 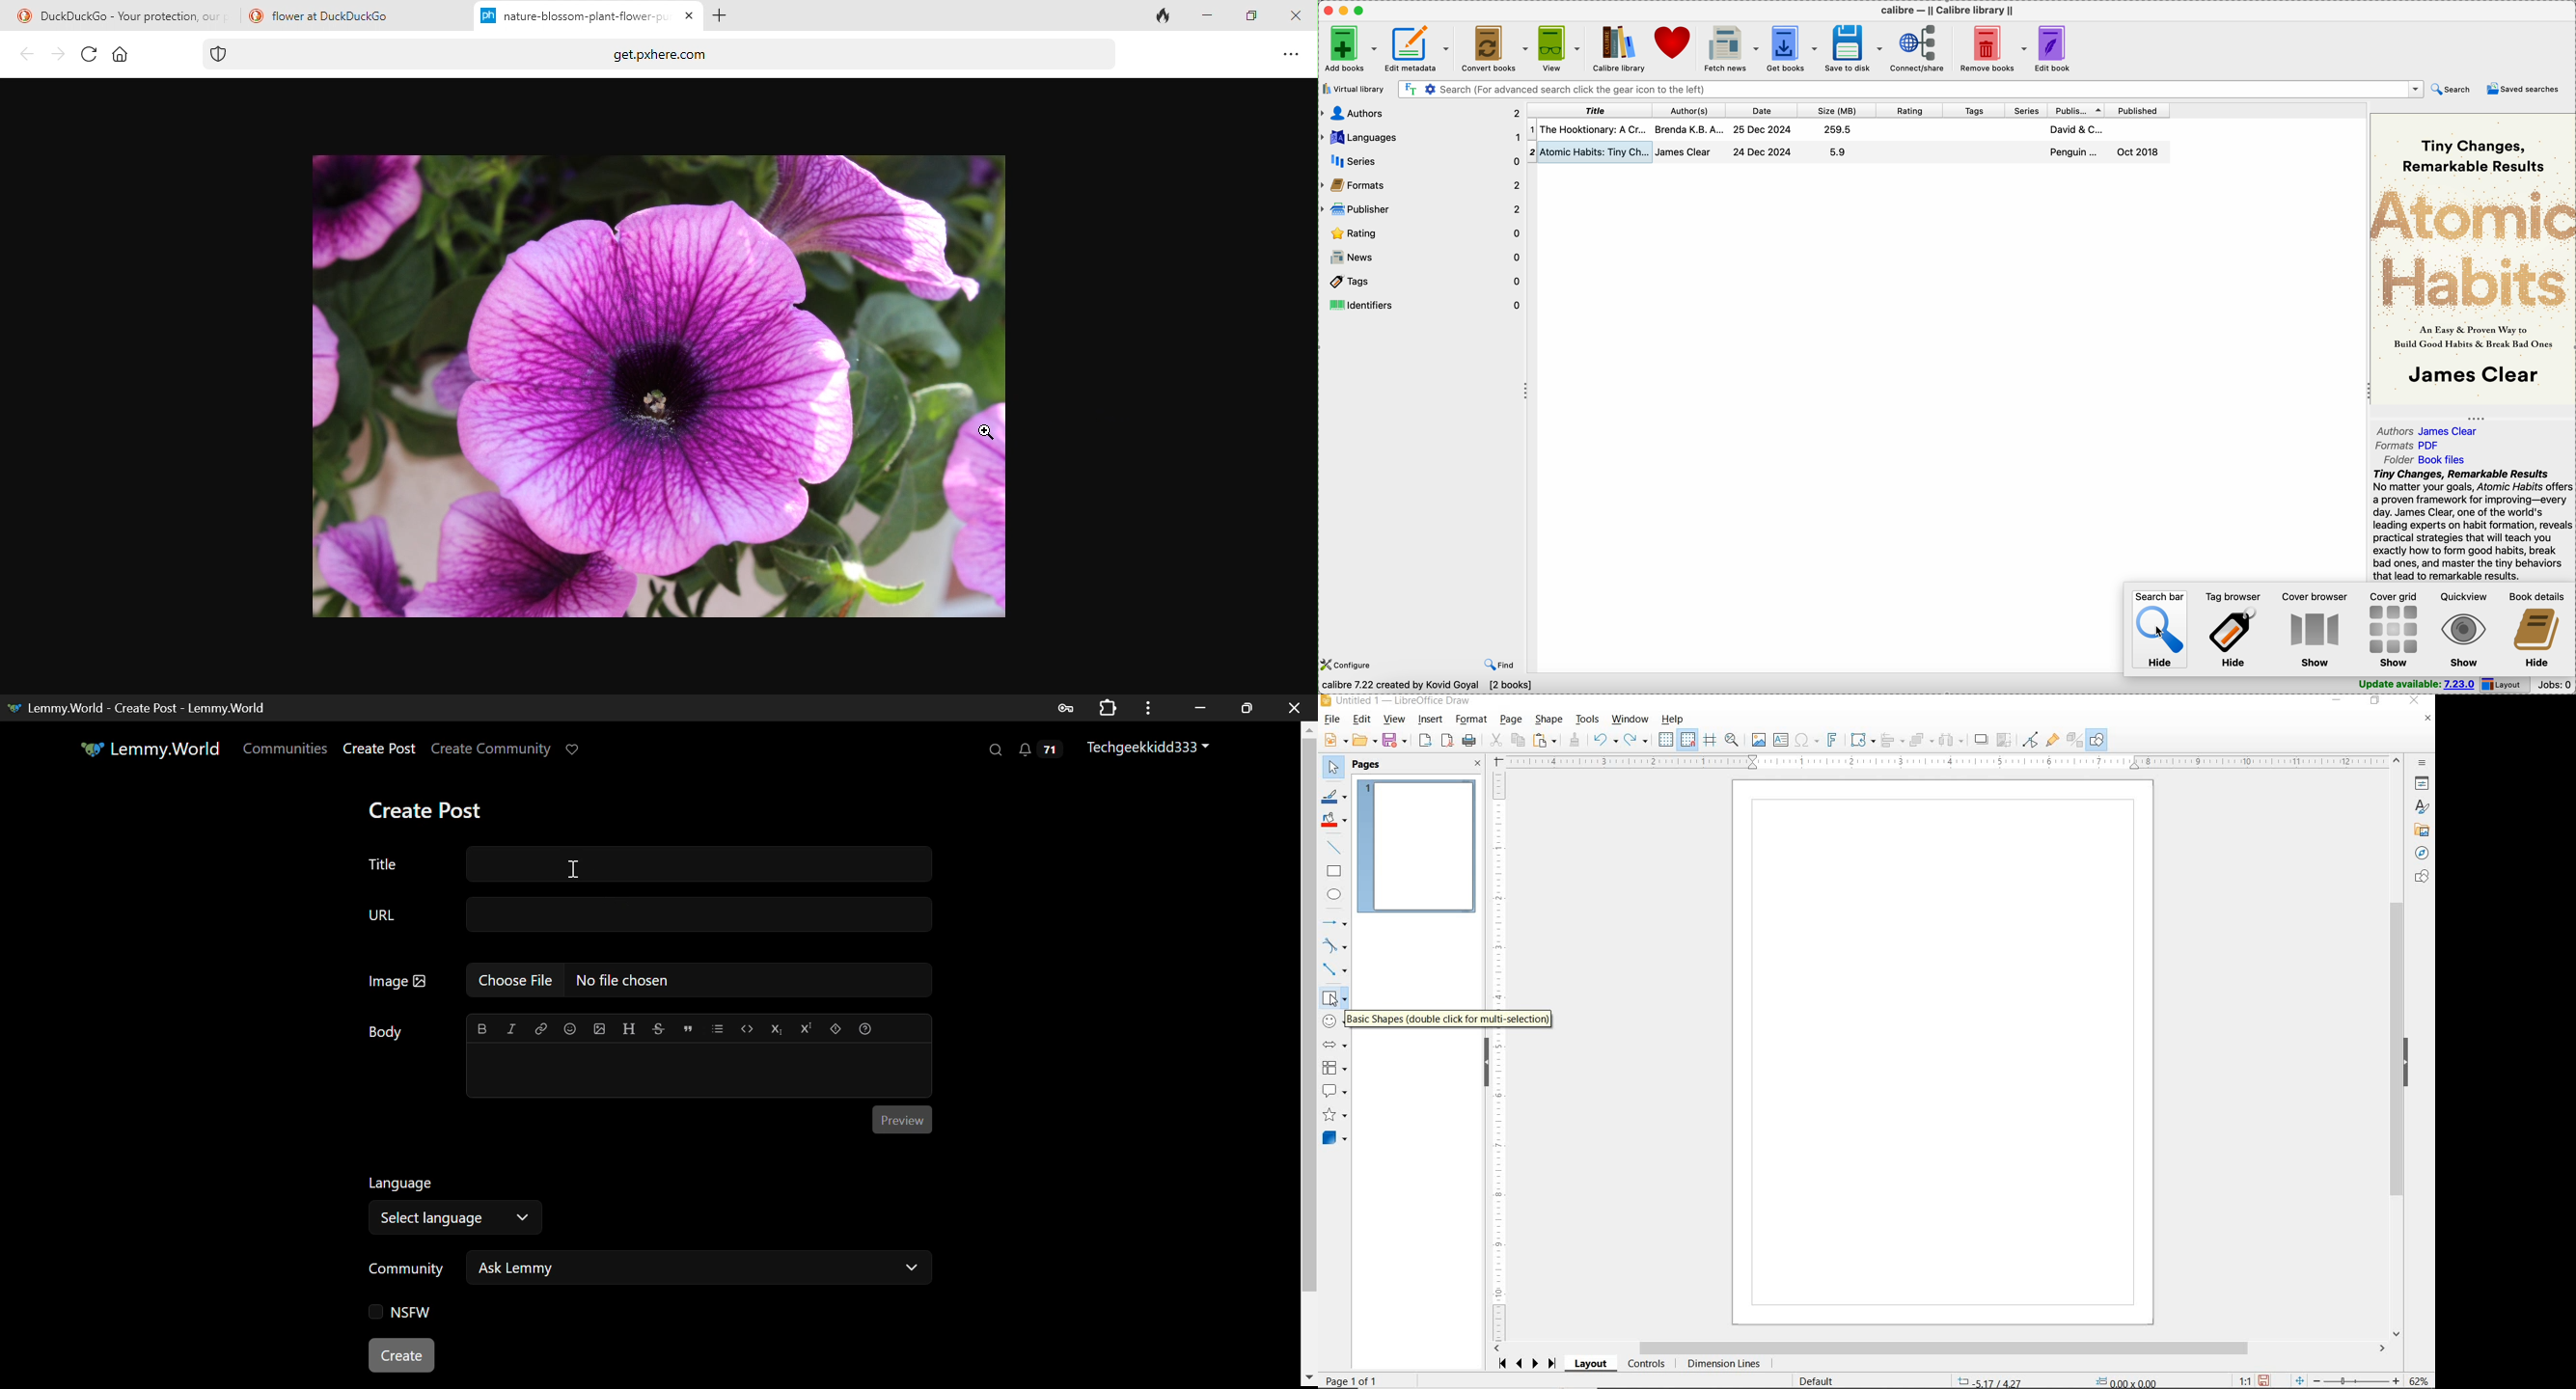 What do you see at coordinates (2475, 336) in the screenshot?
I see `an easy & proven way to build good habits & break bad ones` at bounding box center [2475, 336].